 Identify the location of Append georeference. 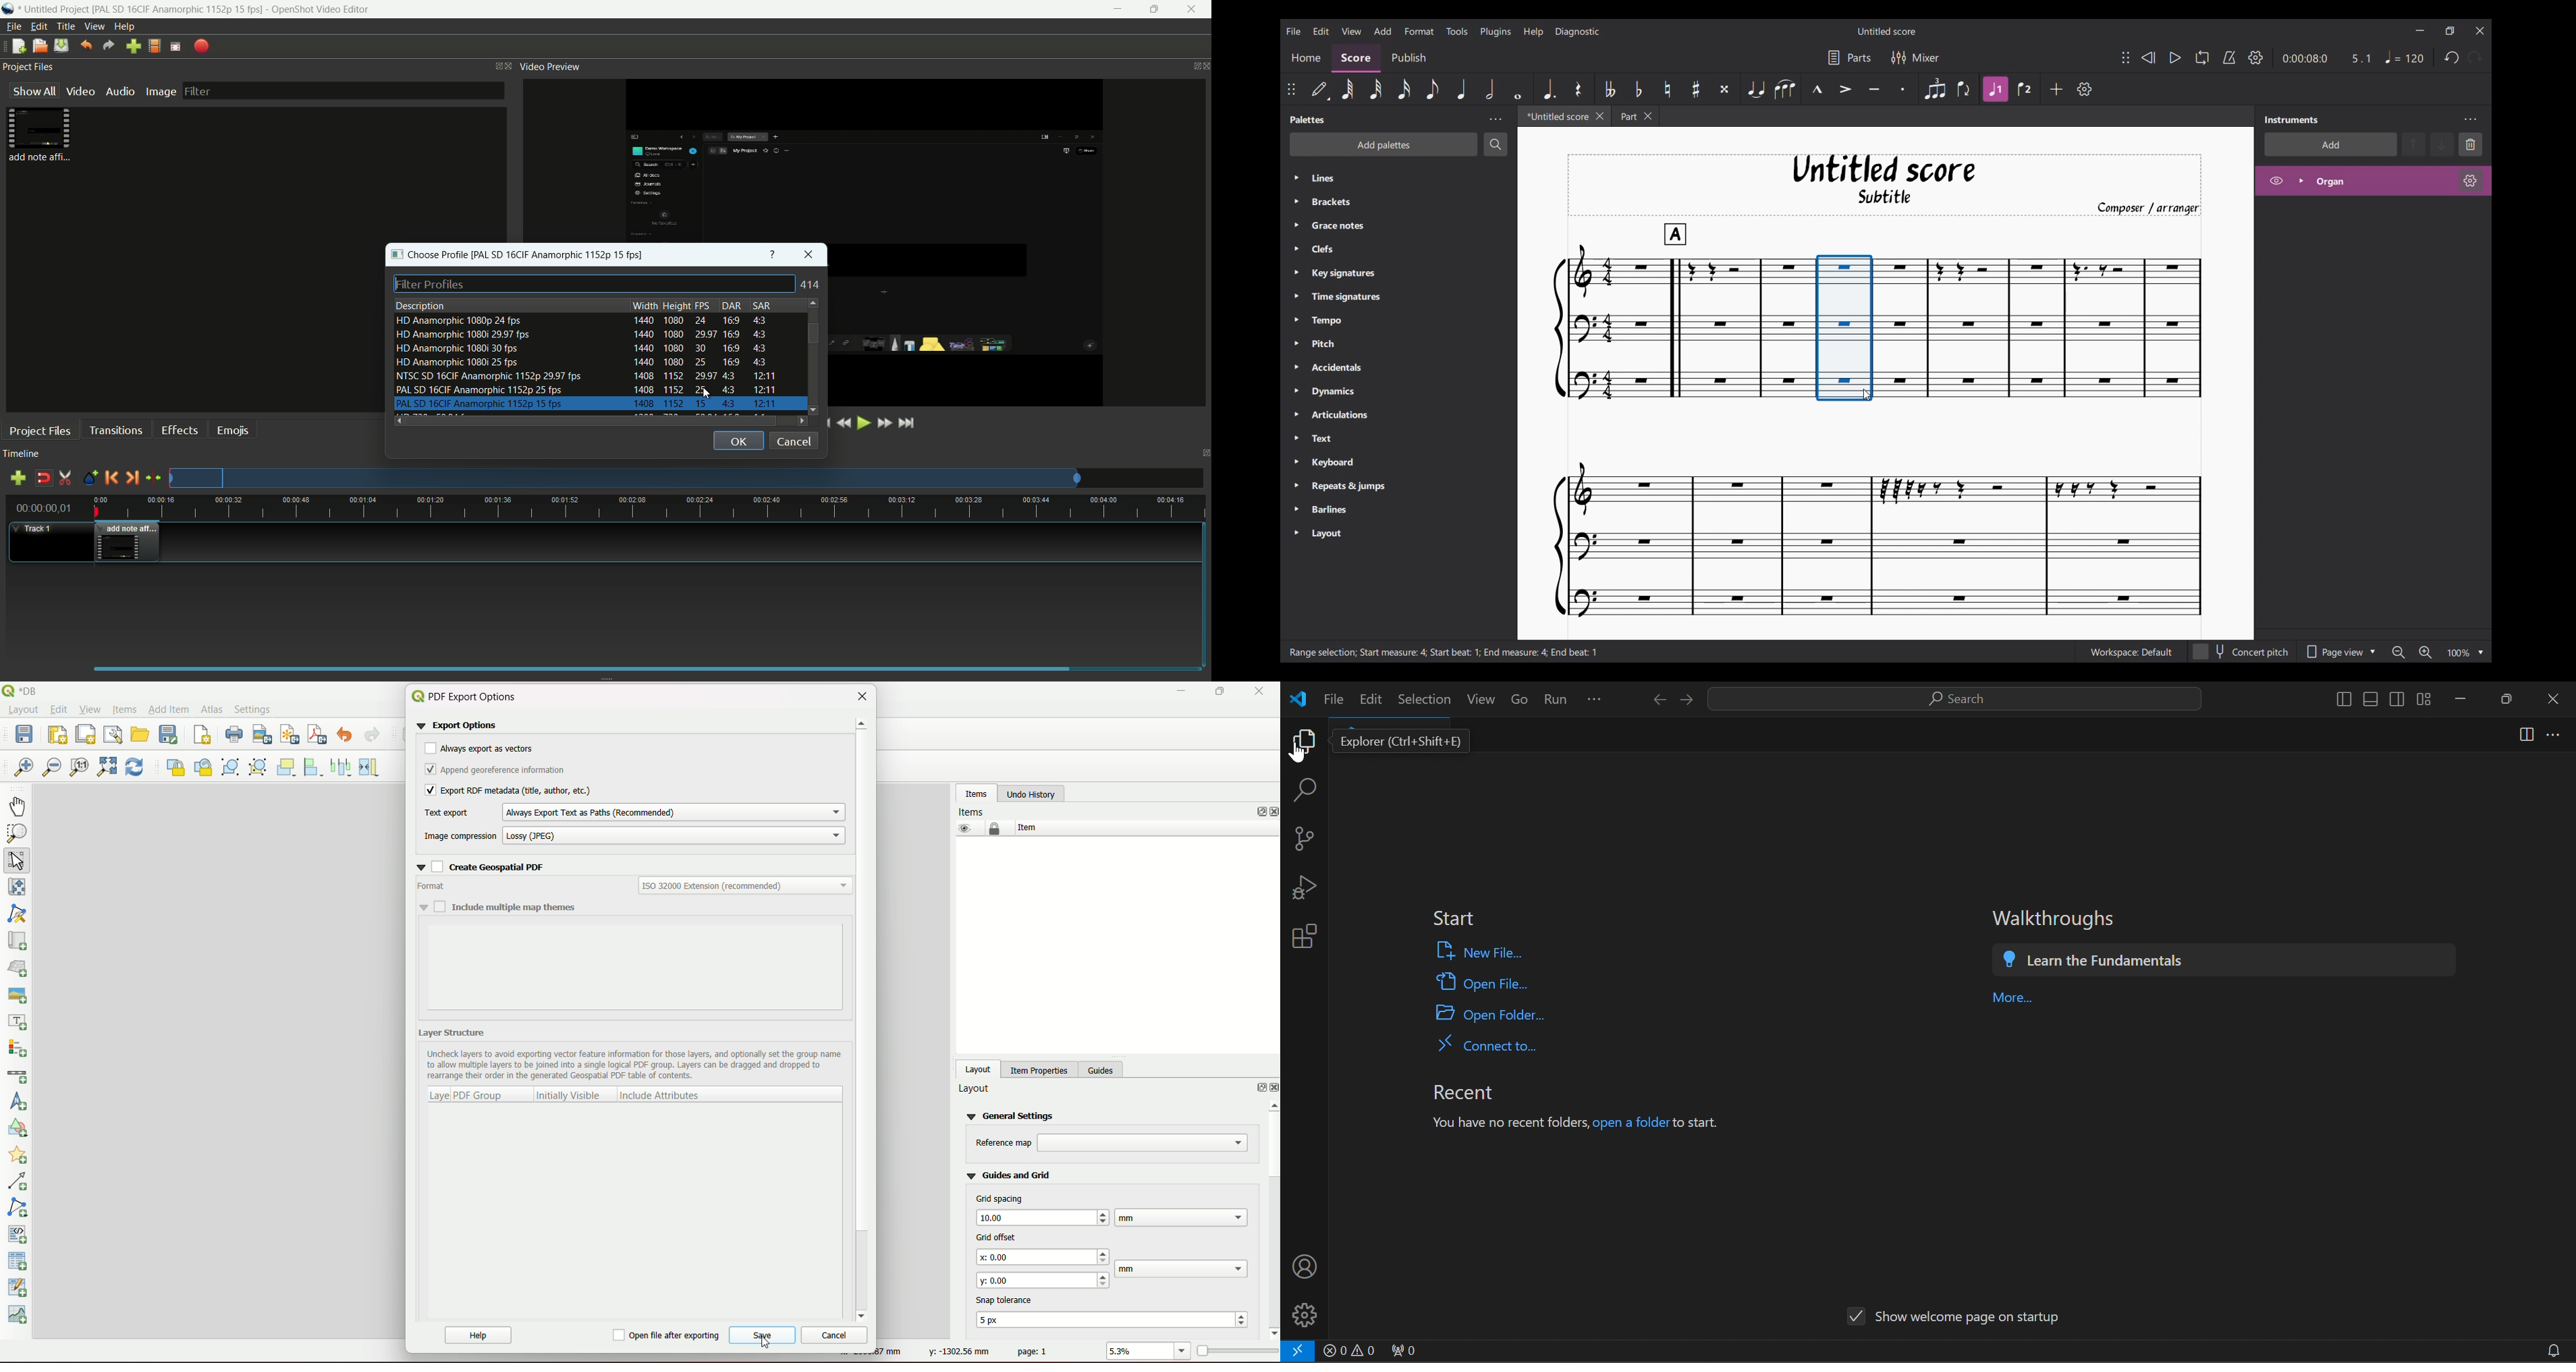
(507, 771).